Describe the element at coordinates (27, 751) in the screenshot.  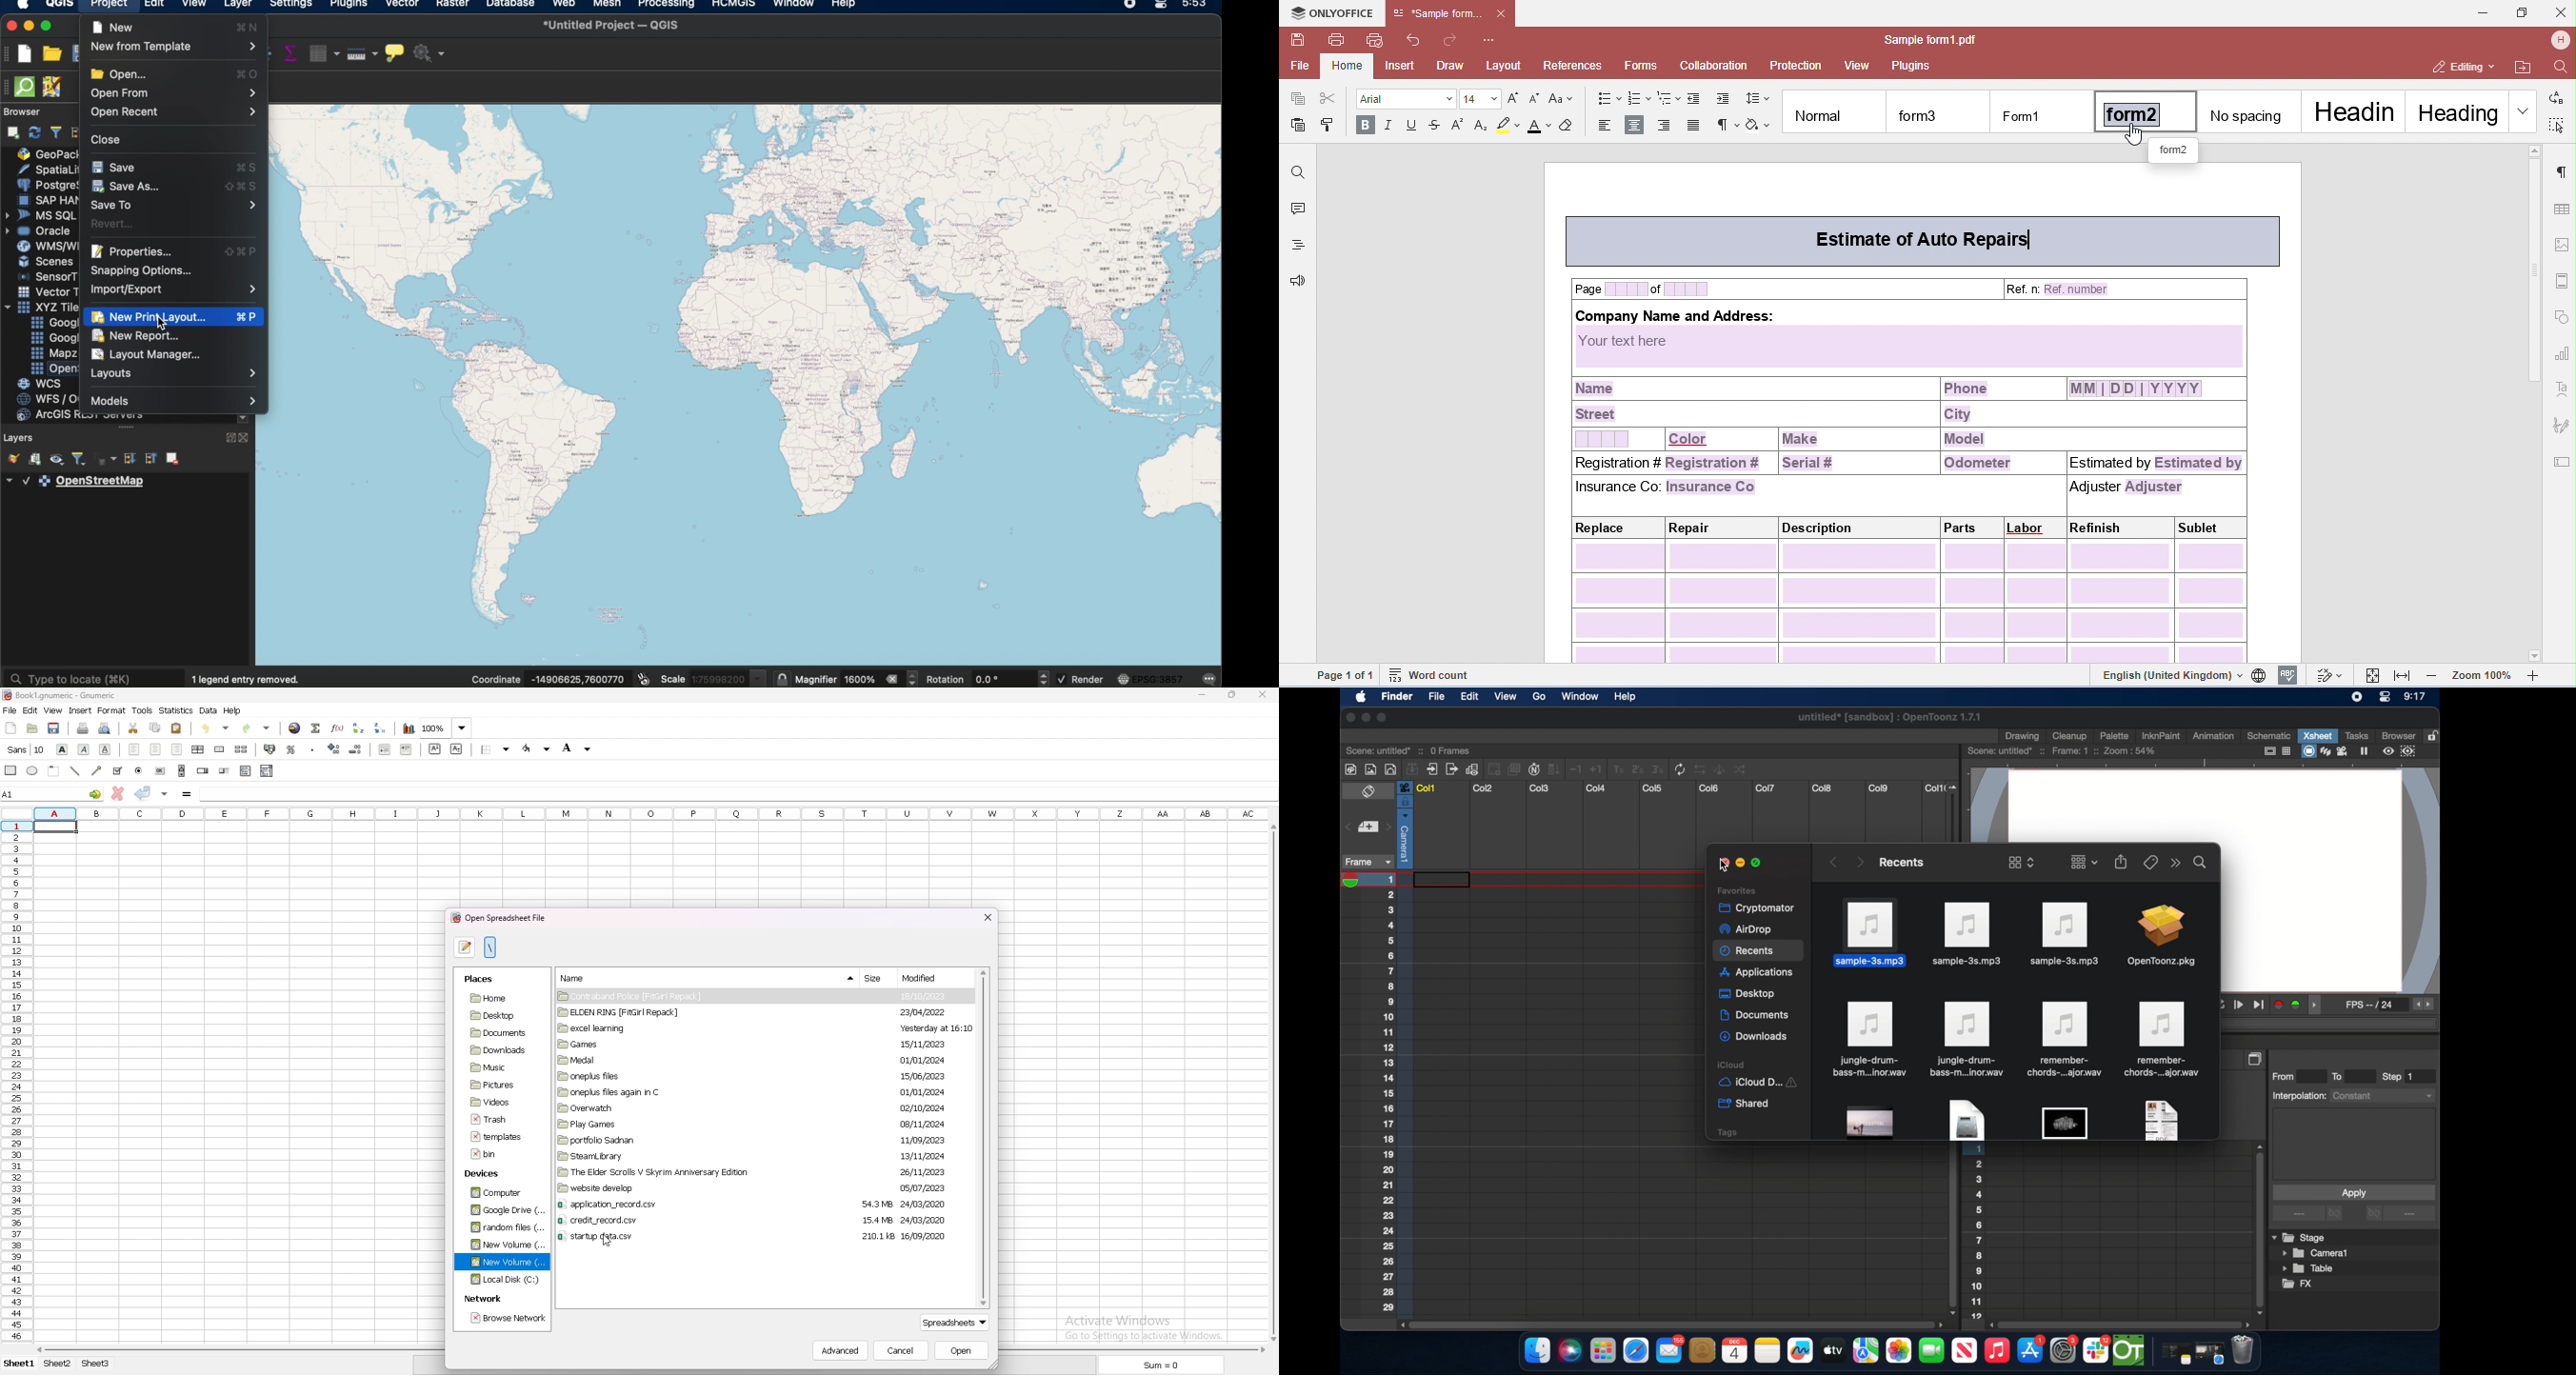
I see `cursor description` at that location.